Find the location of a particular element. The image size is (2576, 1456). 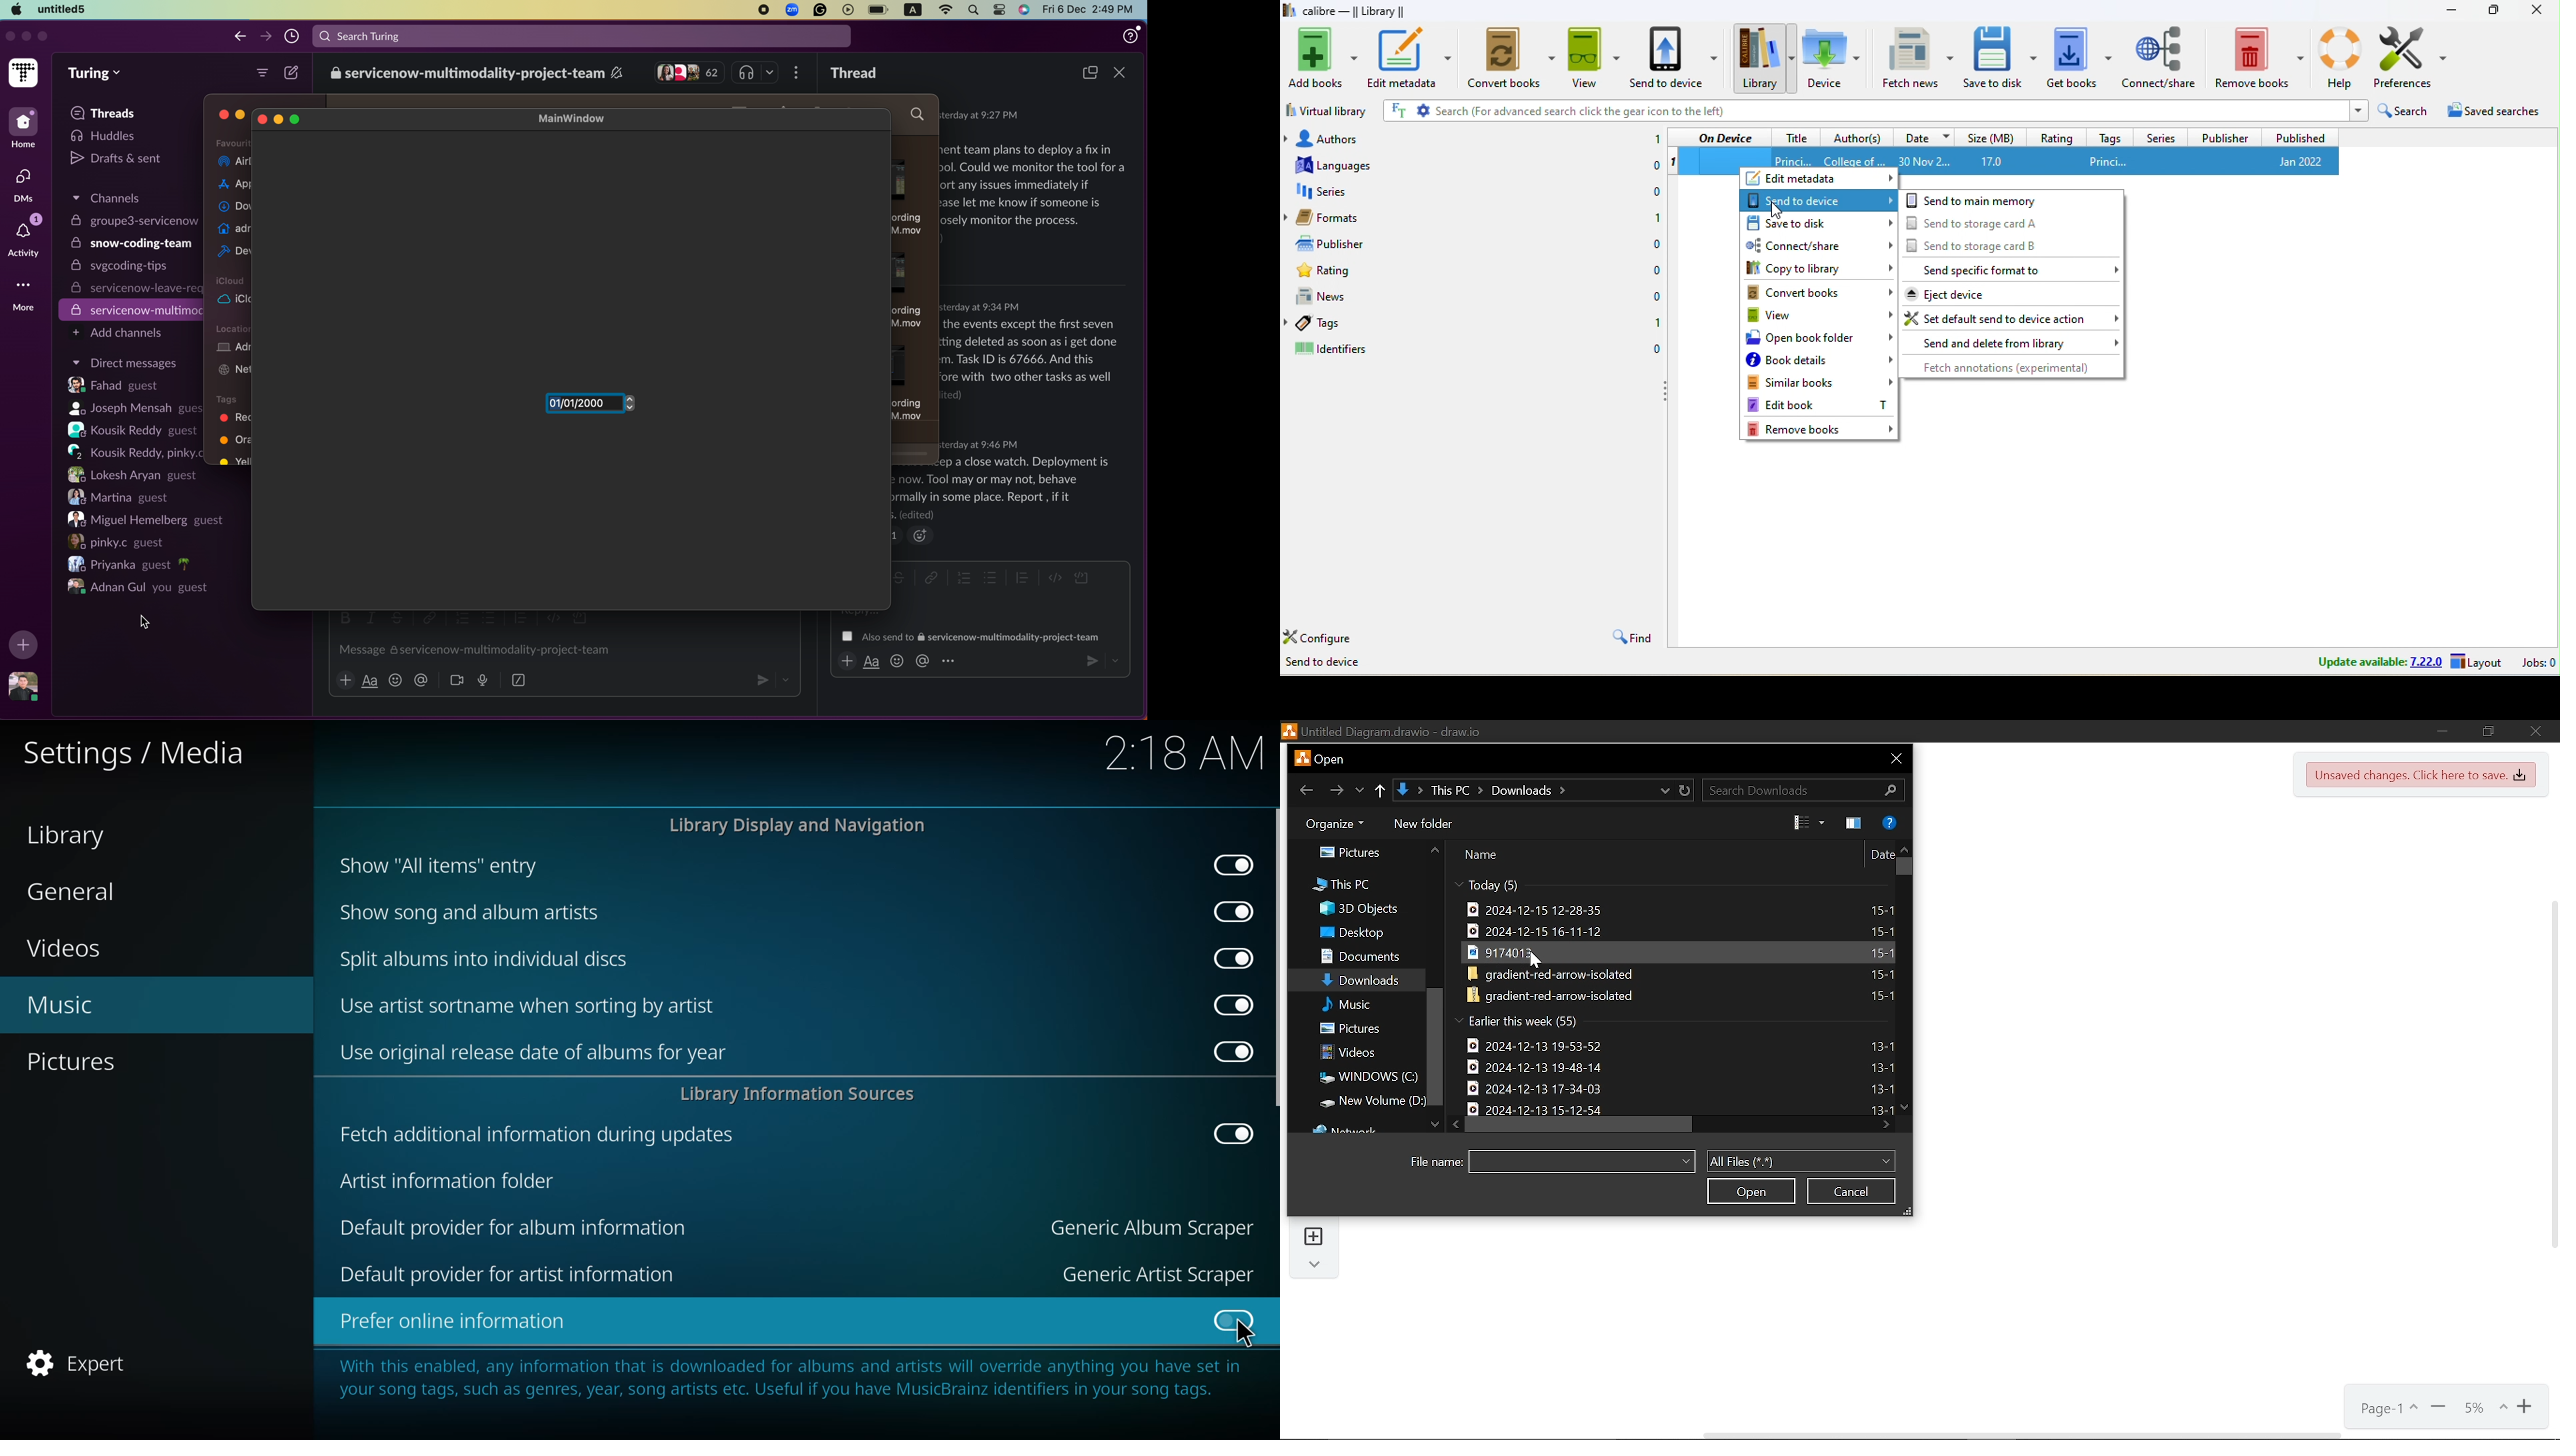

jan 2022 is located at coordinates (2294, 161).